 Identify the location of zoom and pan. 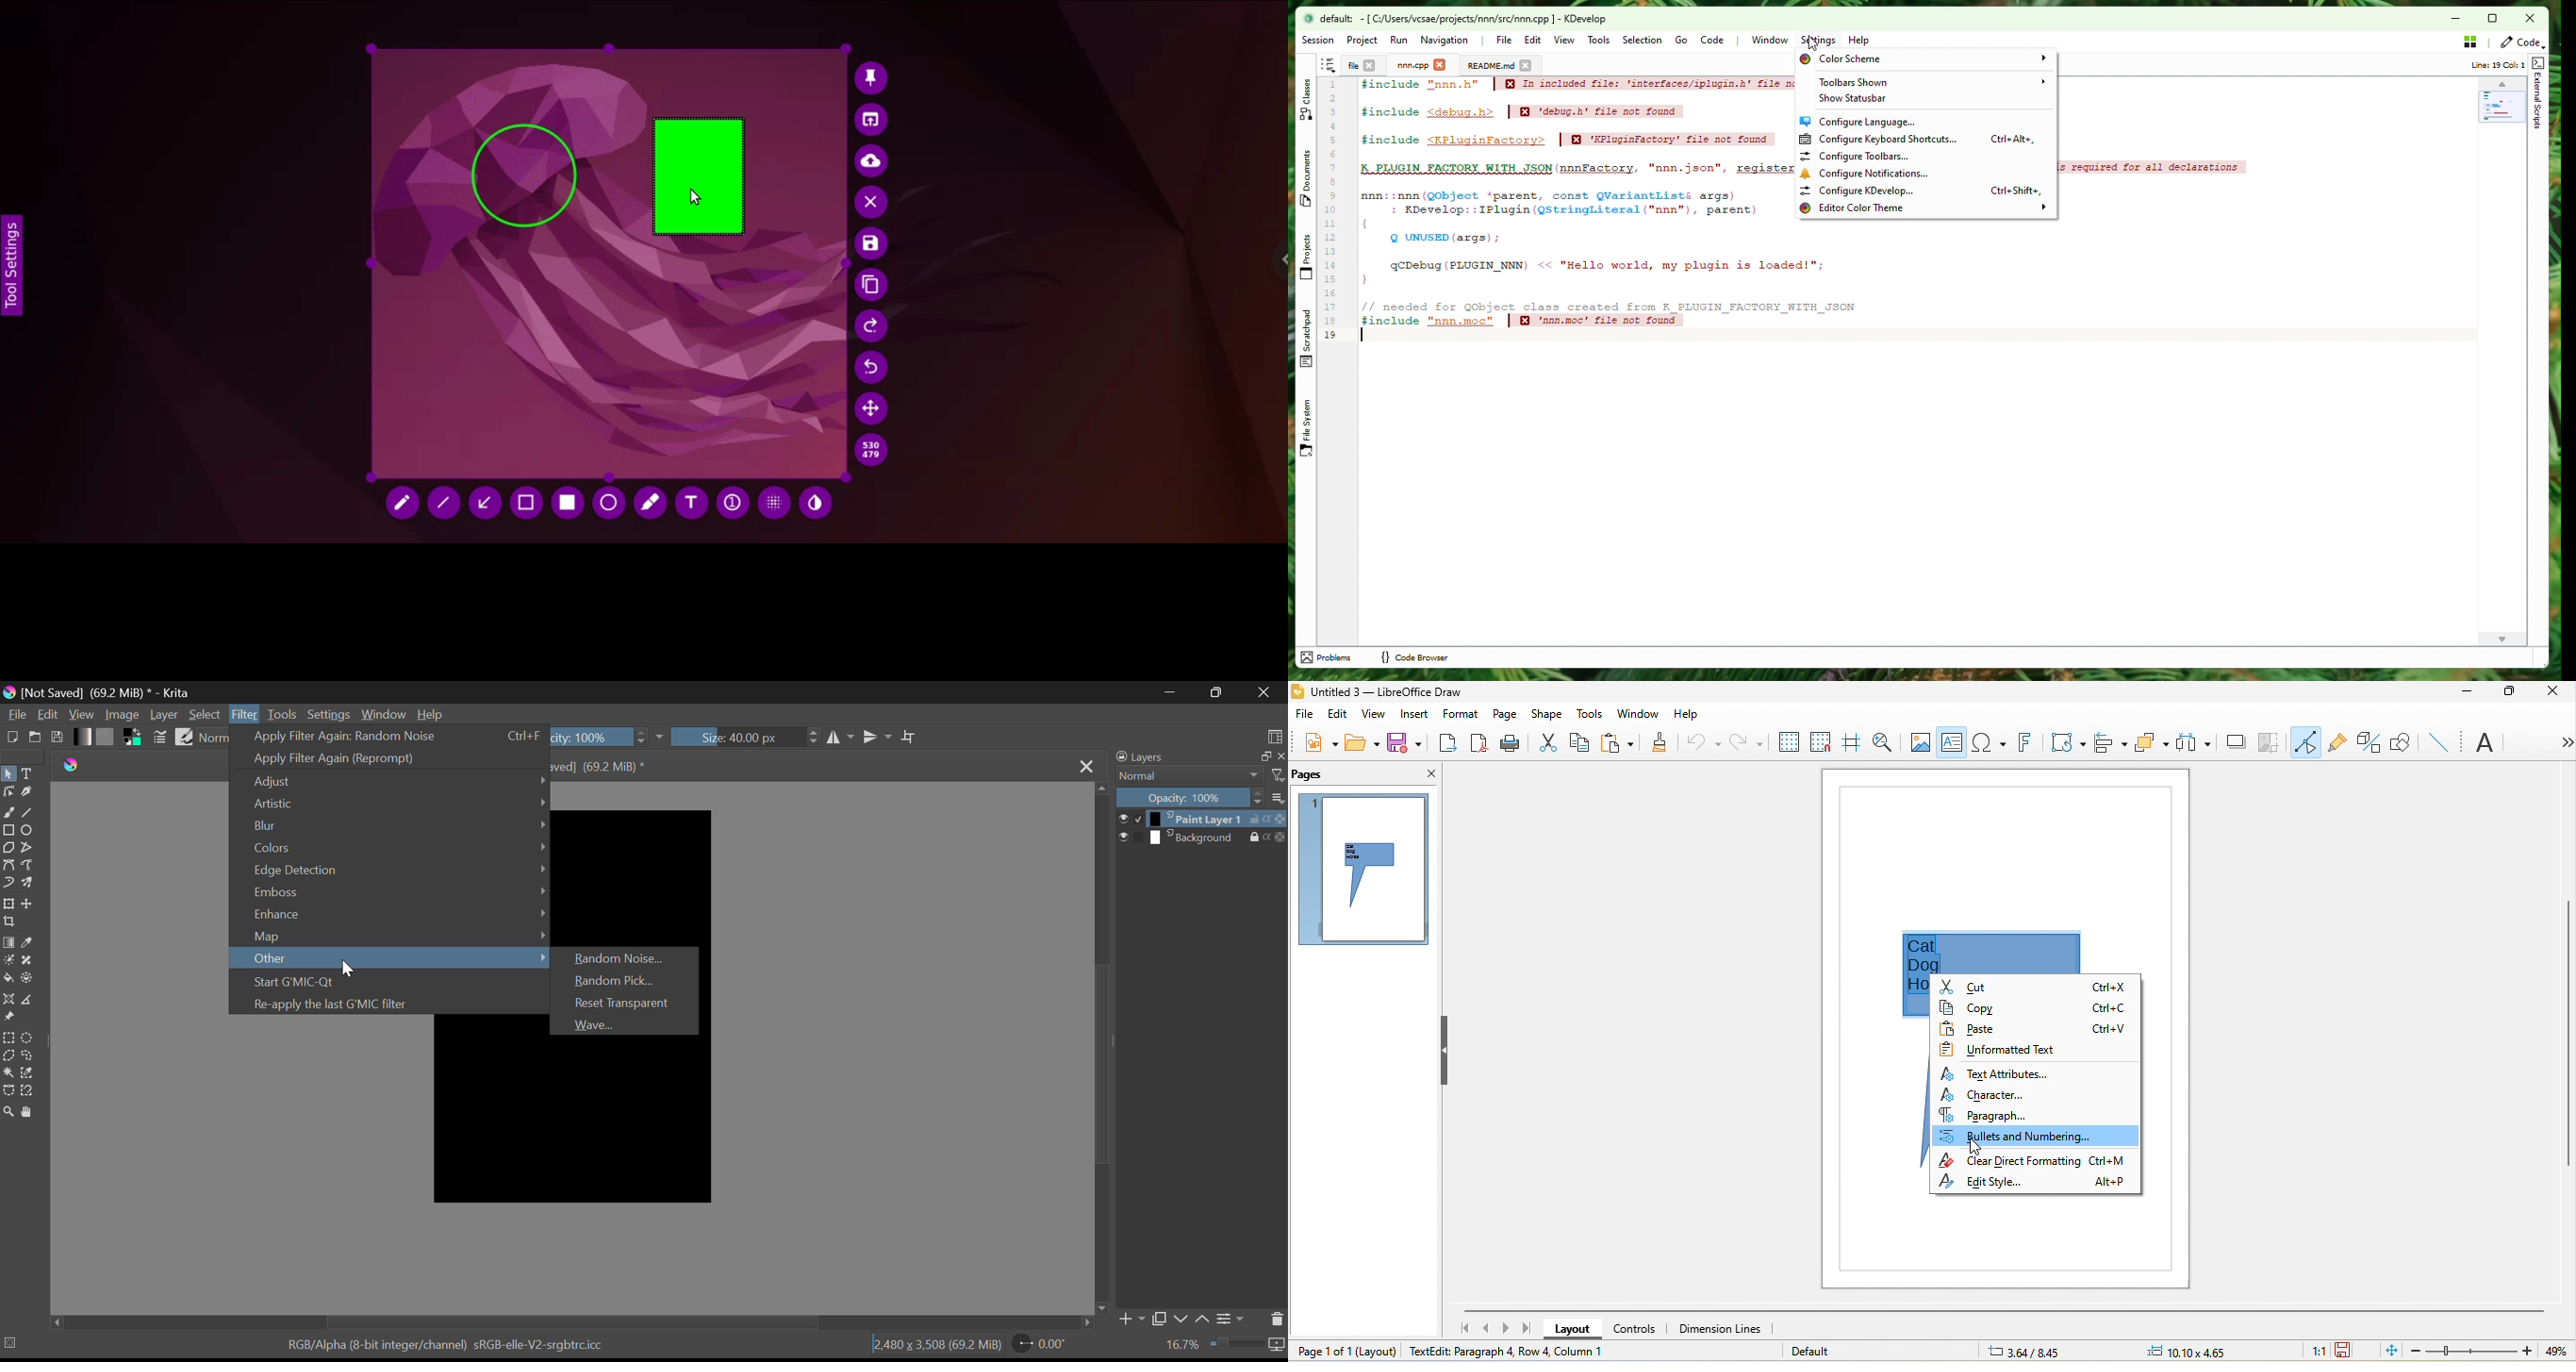
(1886, 743).